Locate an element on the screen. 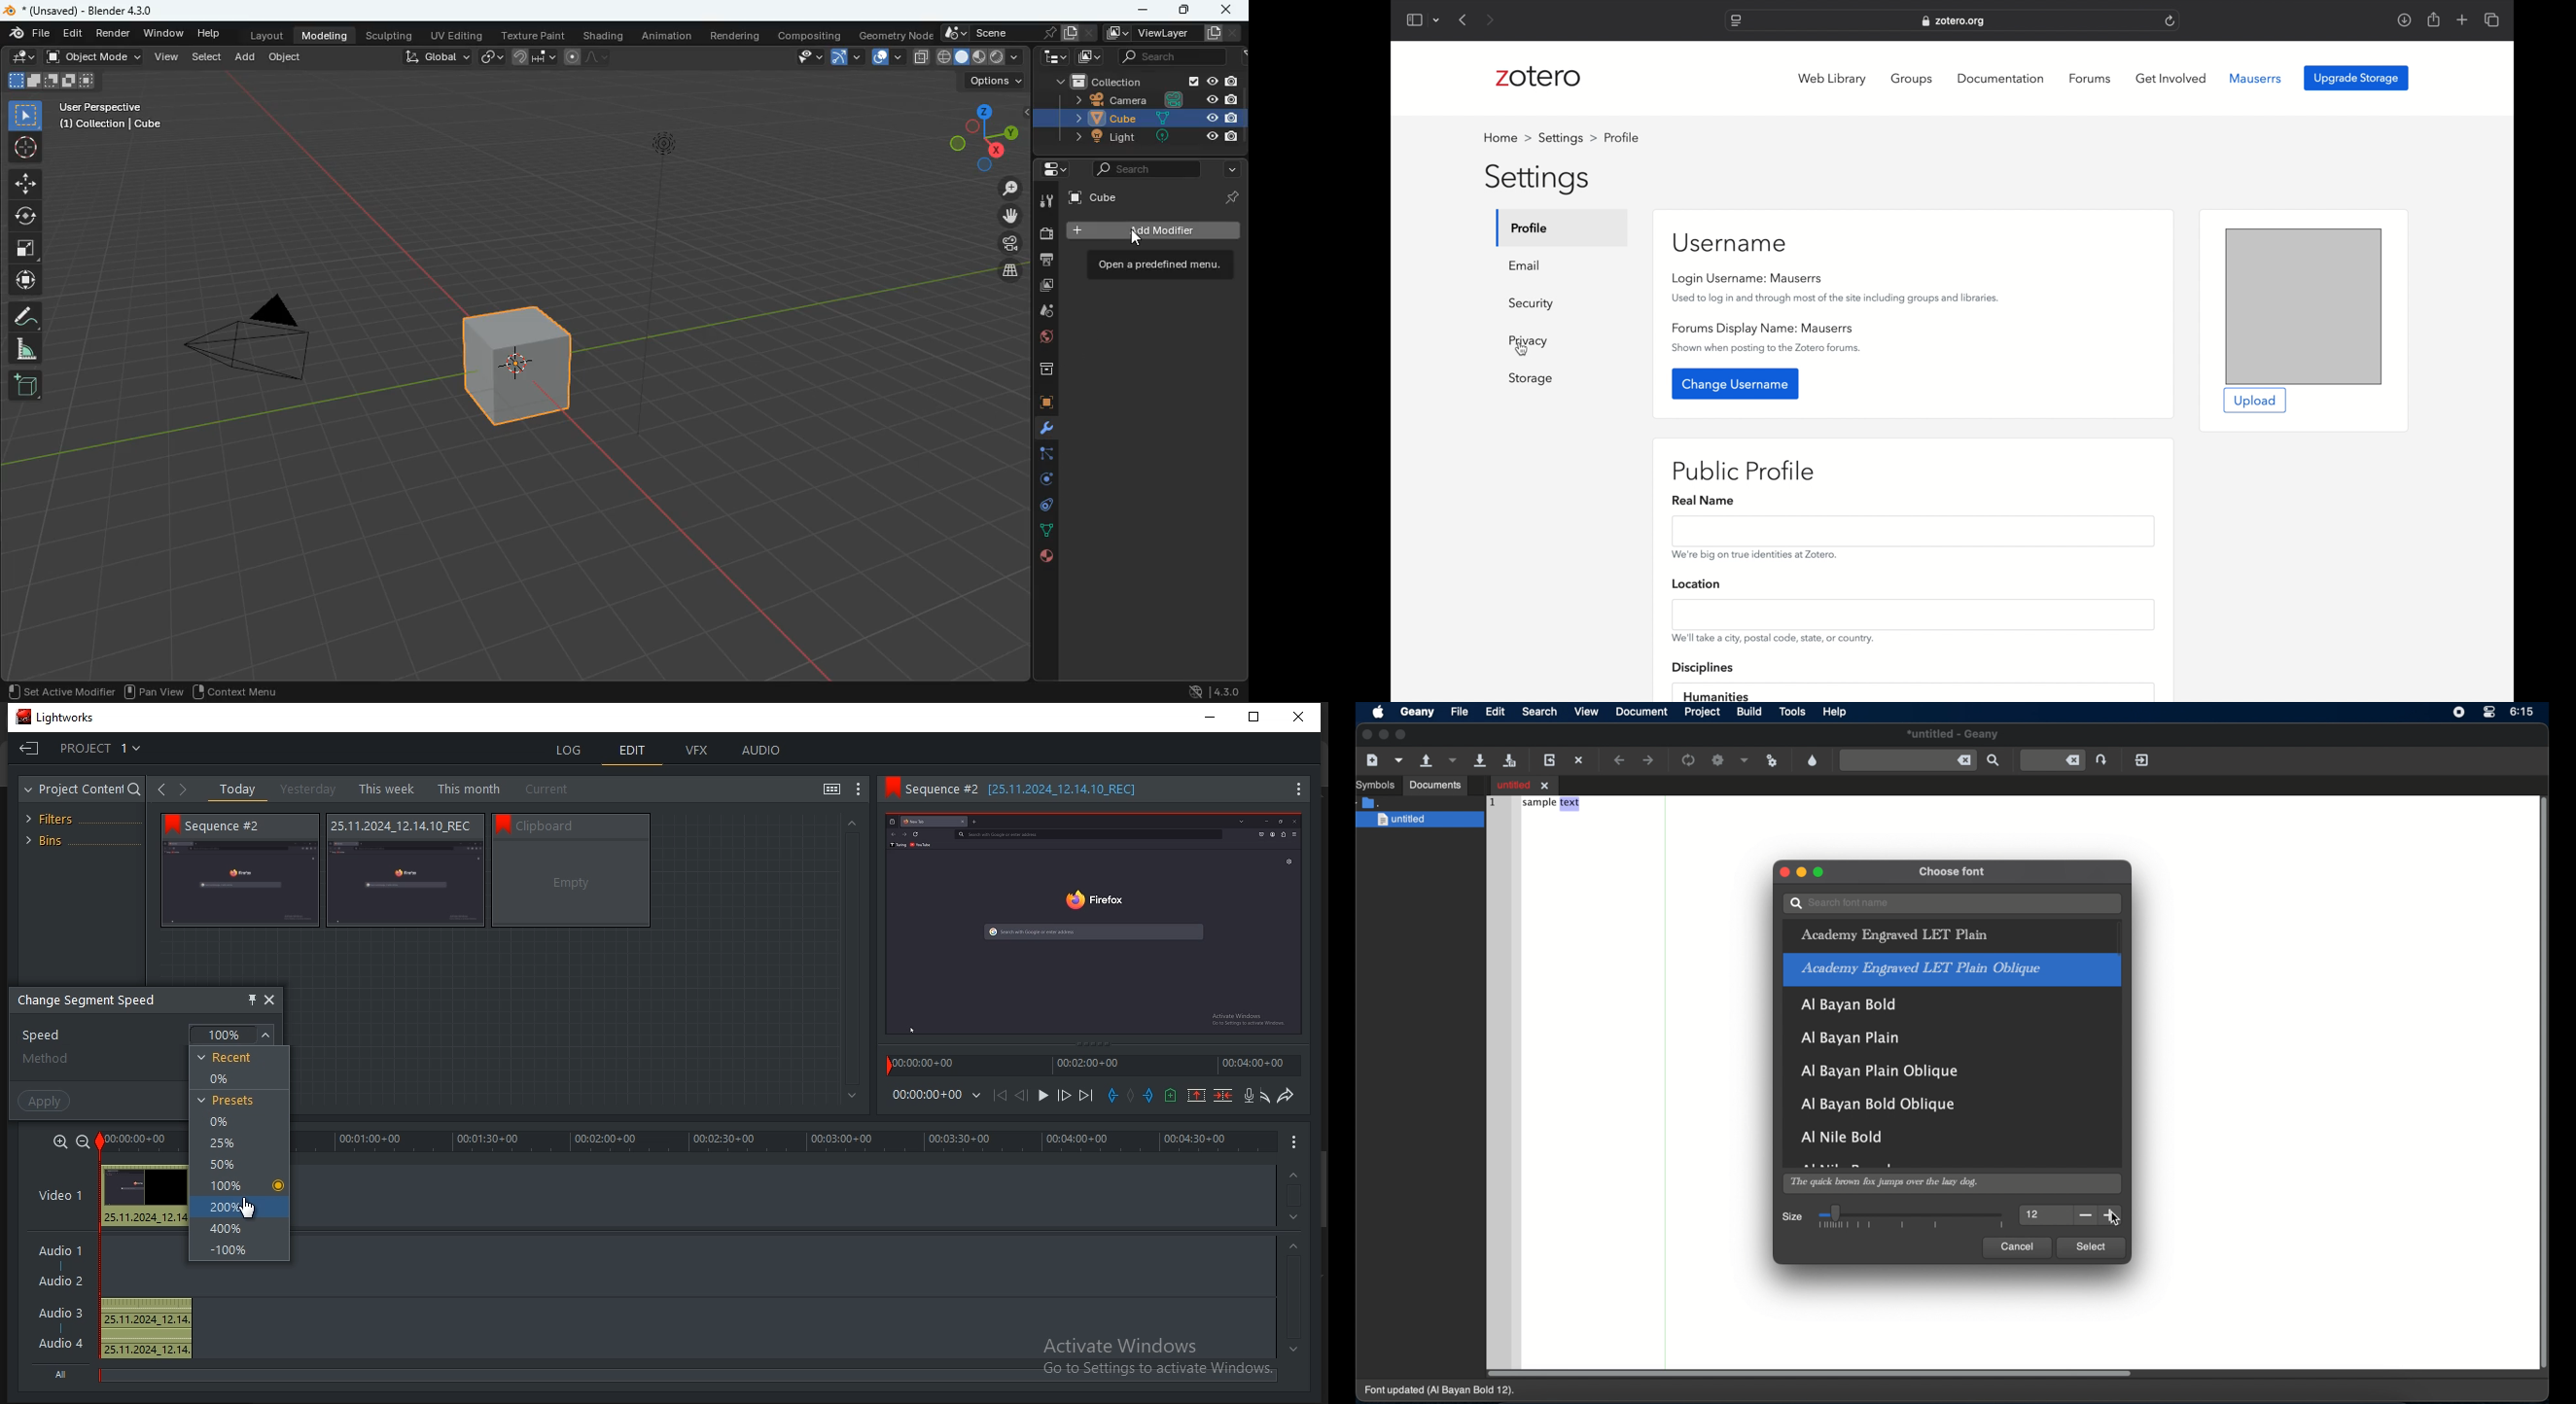 The width and height of the screenshot is (2576, 1428). sculpting is located at coordinates (392, 35).